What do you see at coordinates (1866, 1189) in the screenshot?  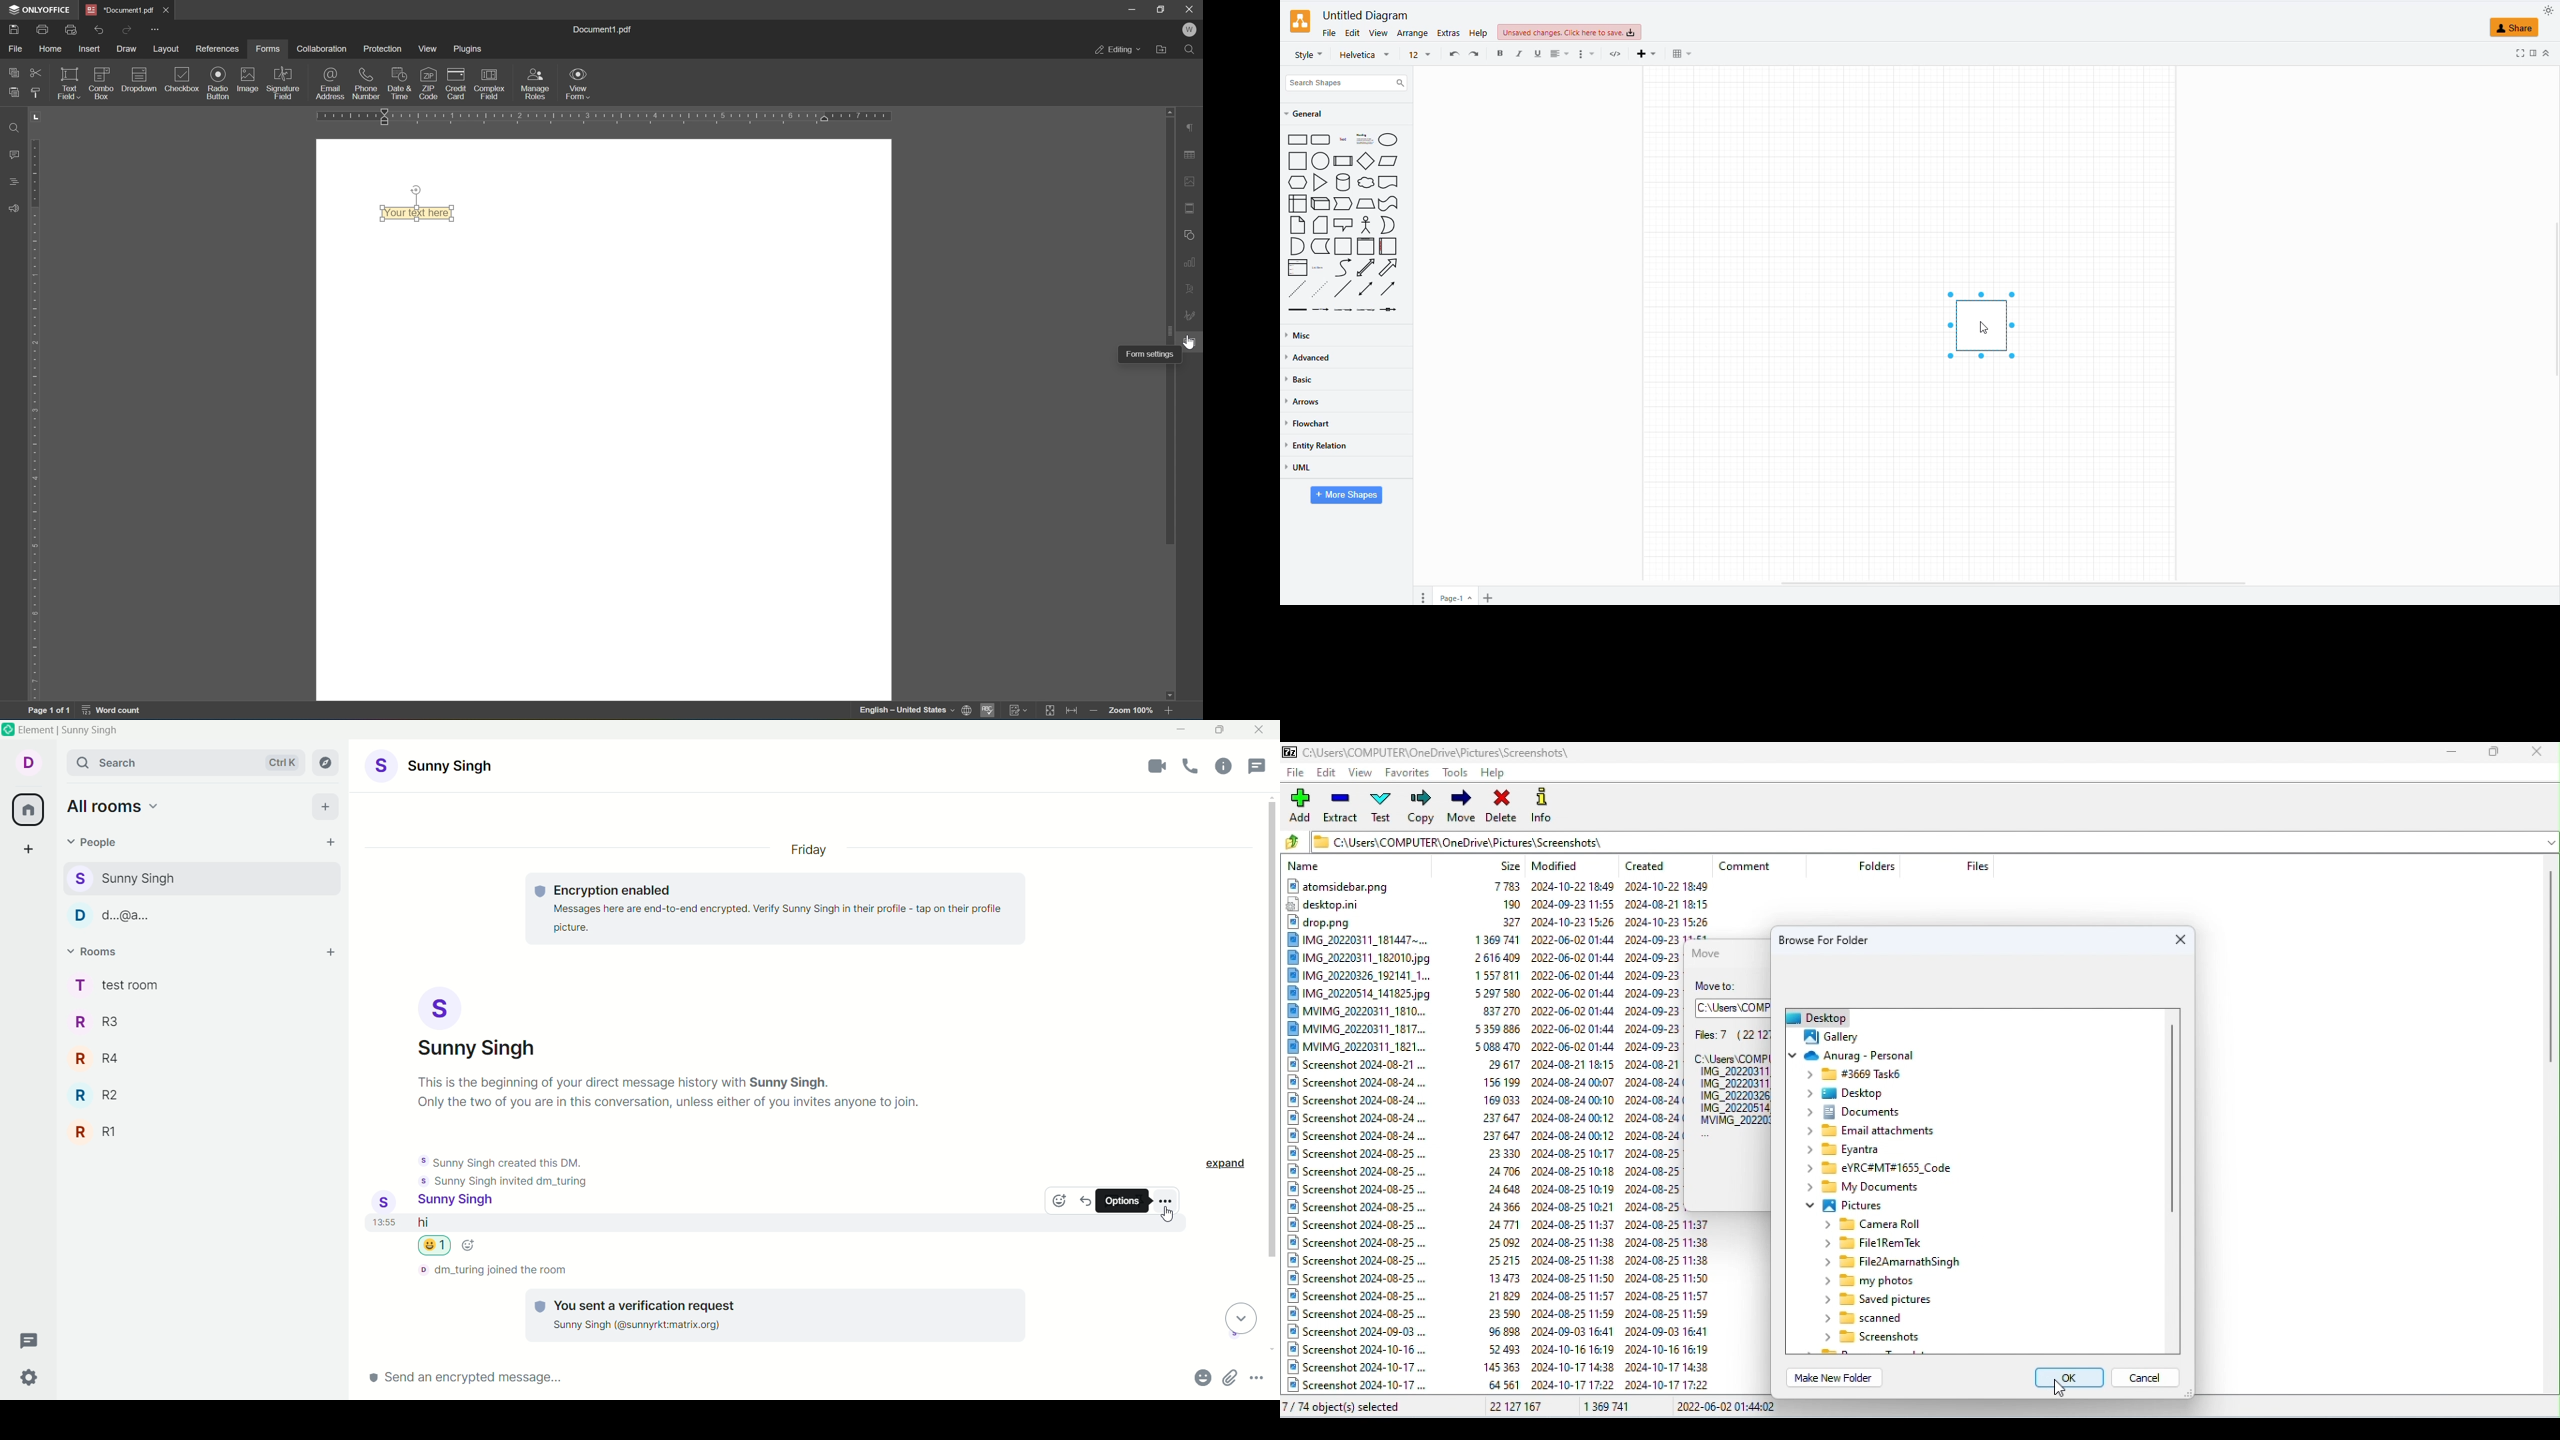 I see `Folder` at bounding box center [1866, 1189].